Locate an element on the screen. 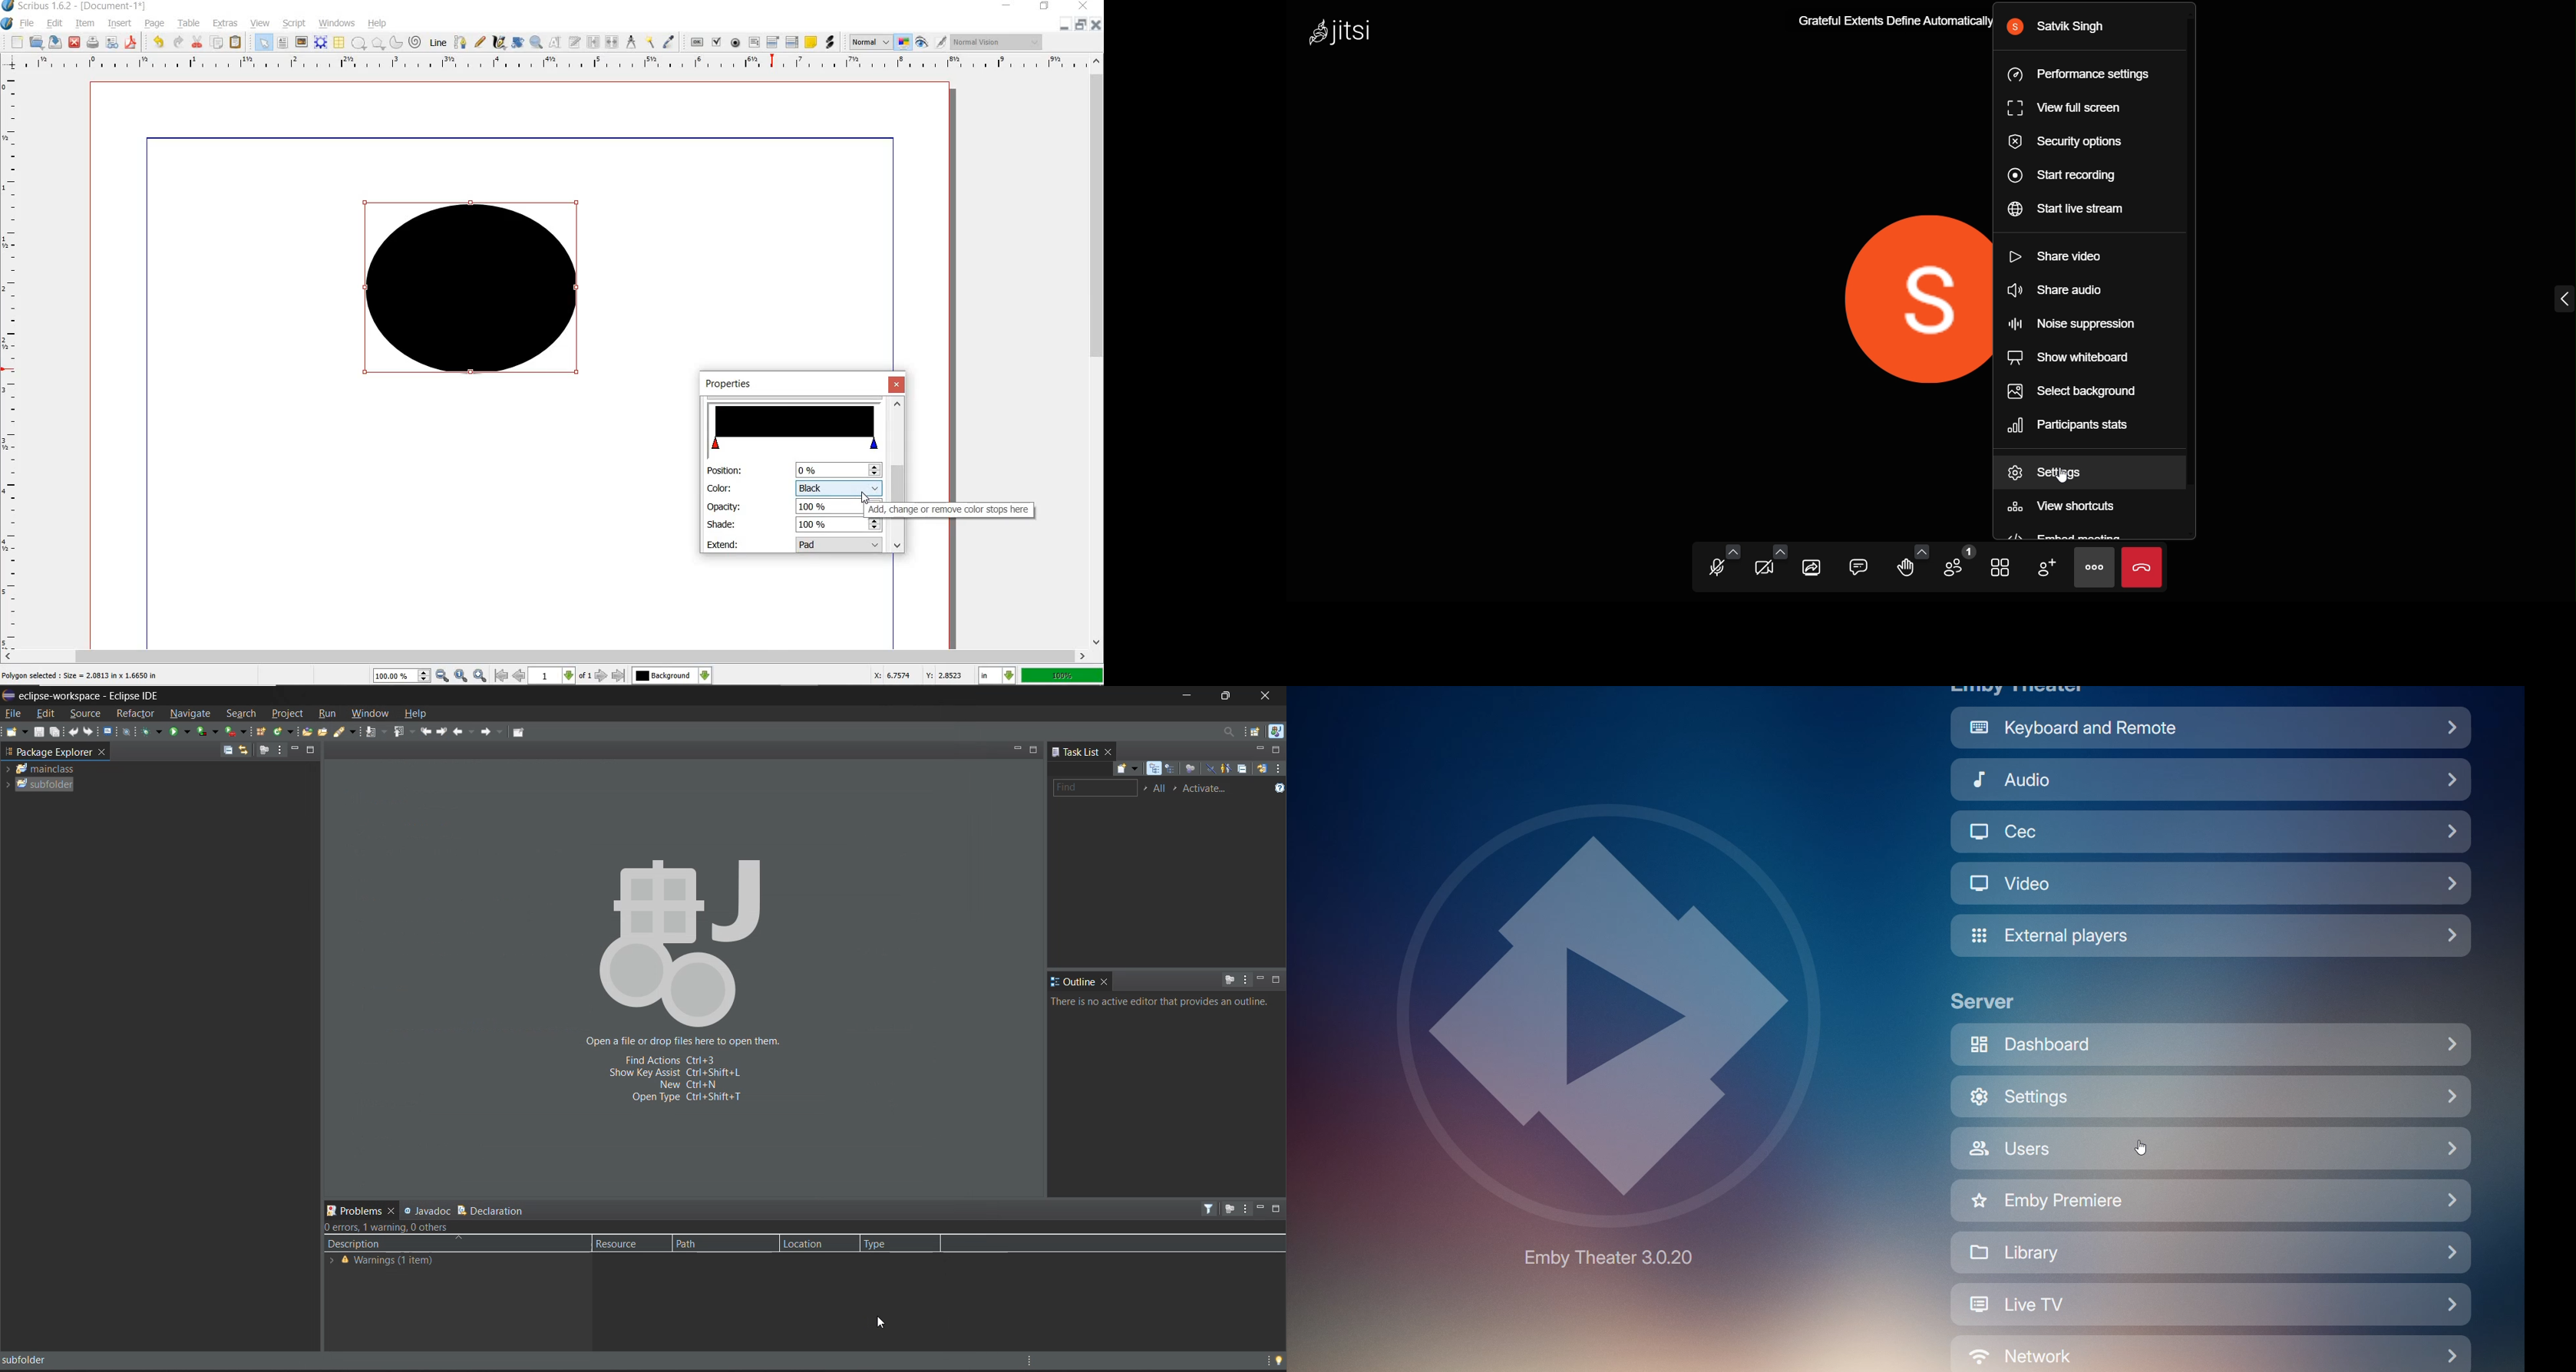  MINIMIZE is located at coordinates (1008, 5).